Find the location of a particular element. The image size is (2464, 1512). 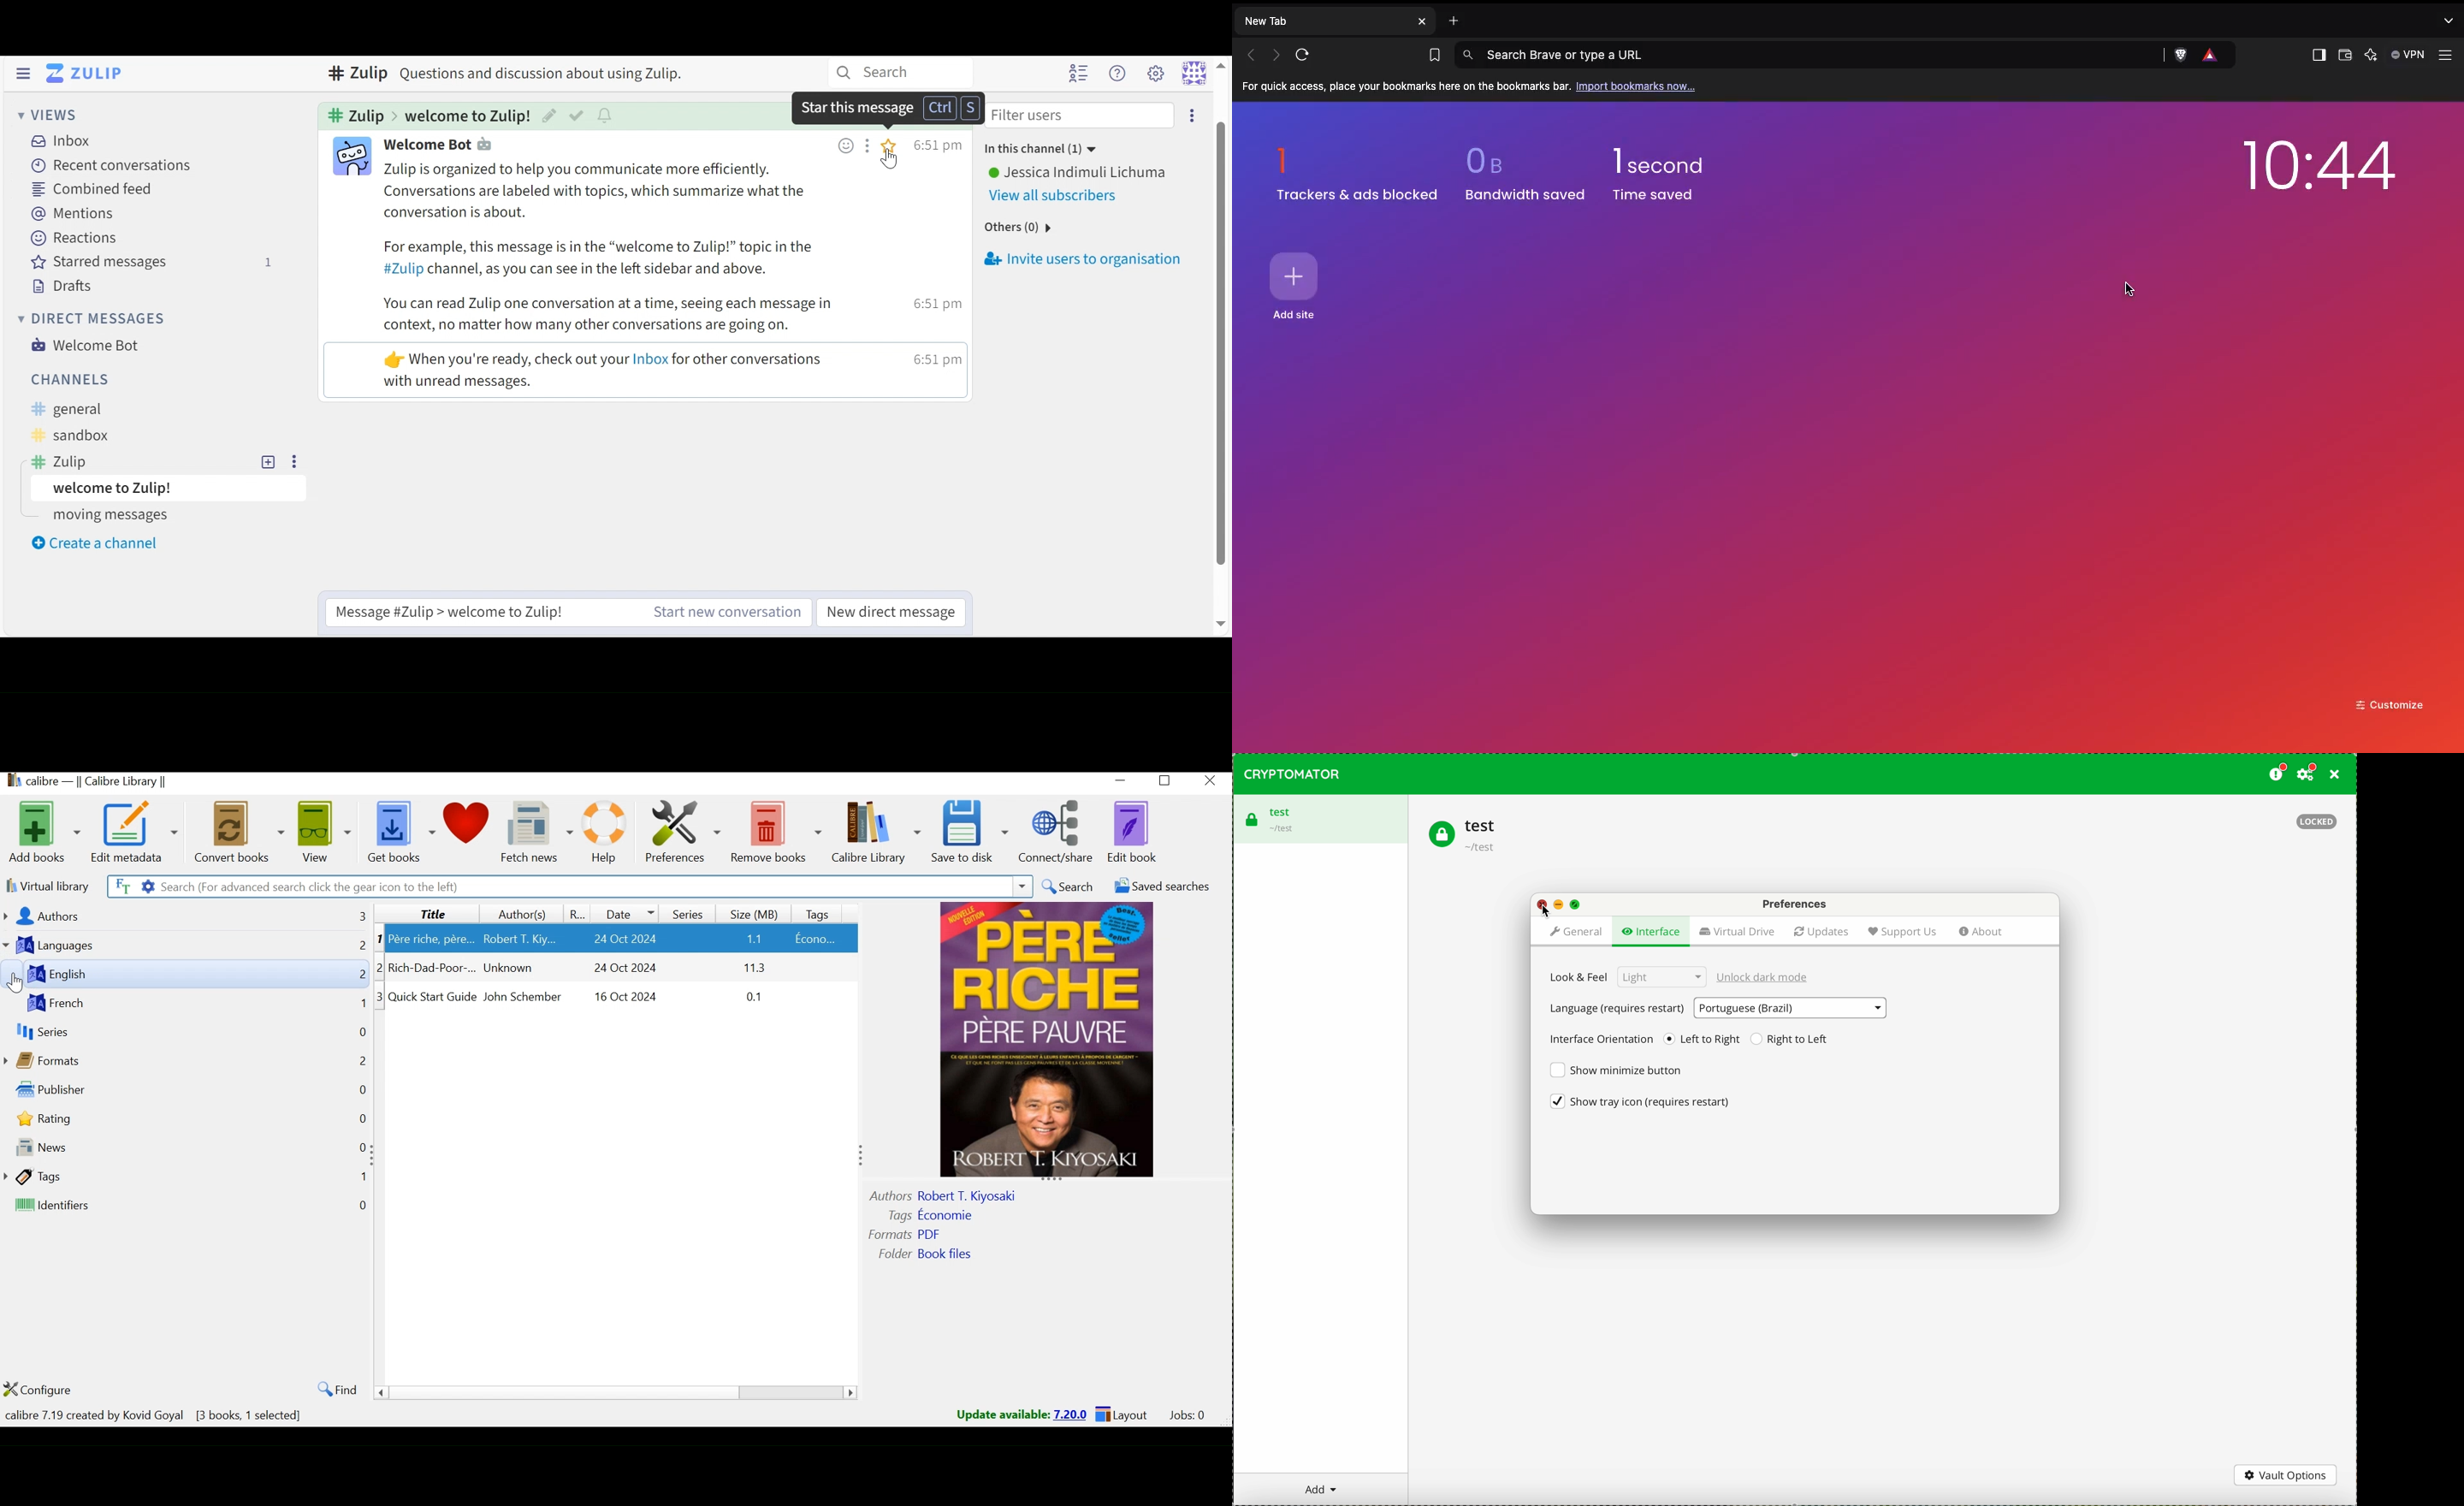

Dialog box is located at coordinates (887, 108).